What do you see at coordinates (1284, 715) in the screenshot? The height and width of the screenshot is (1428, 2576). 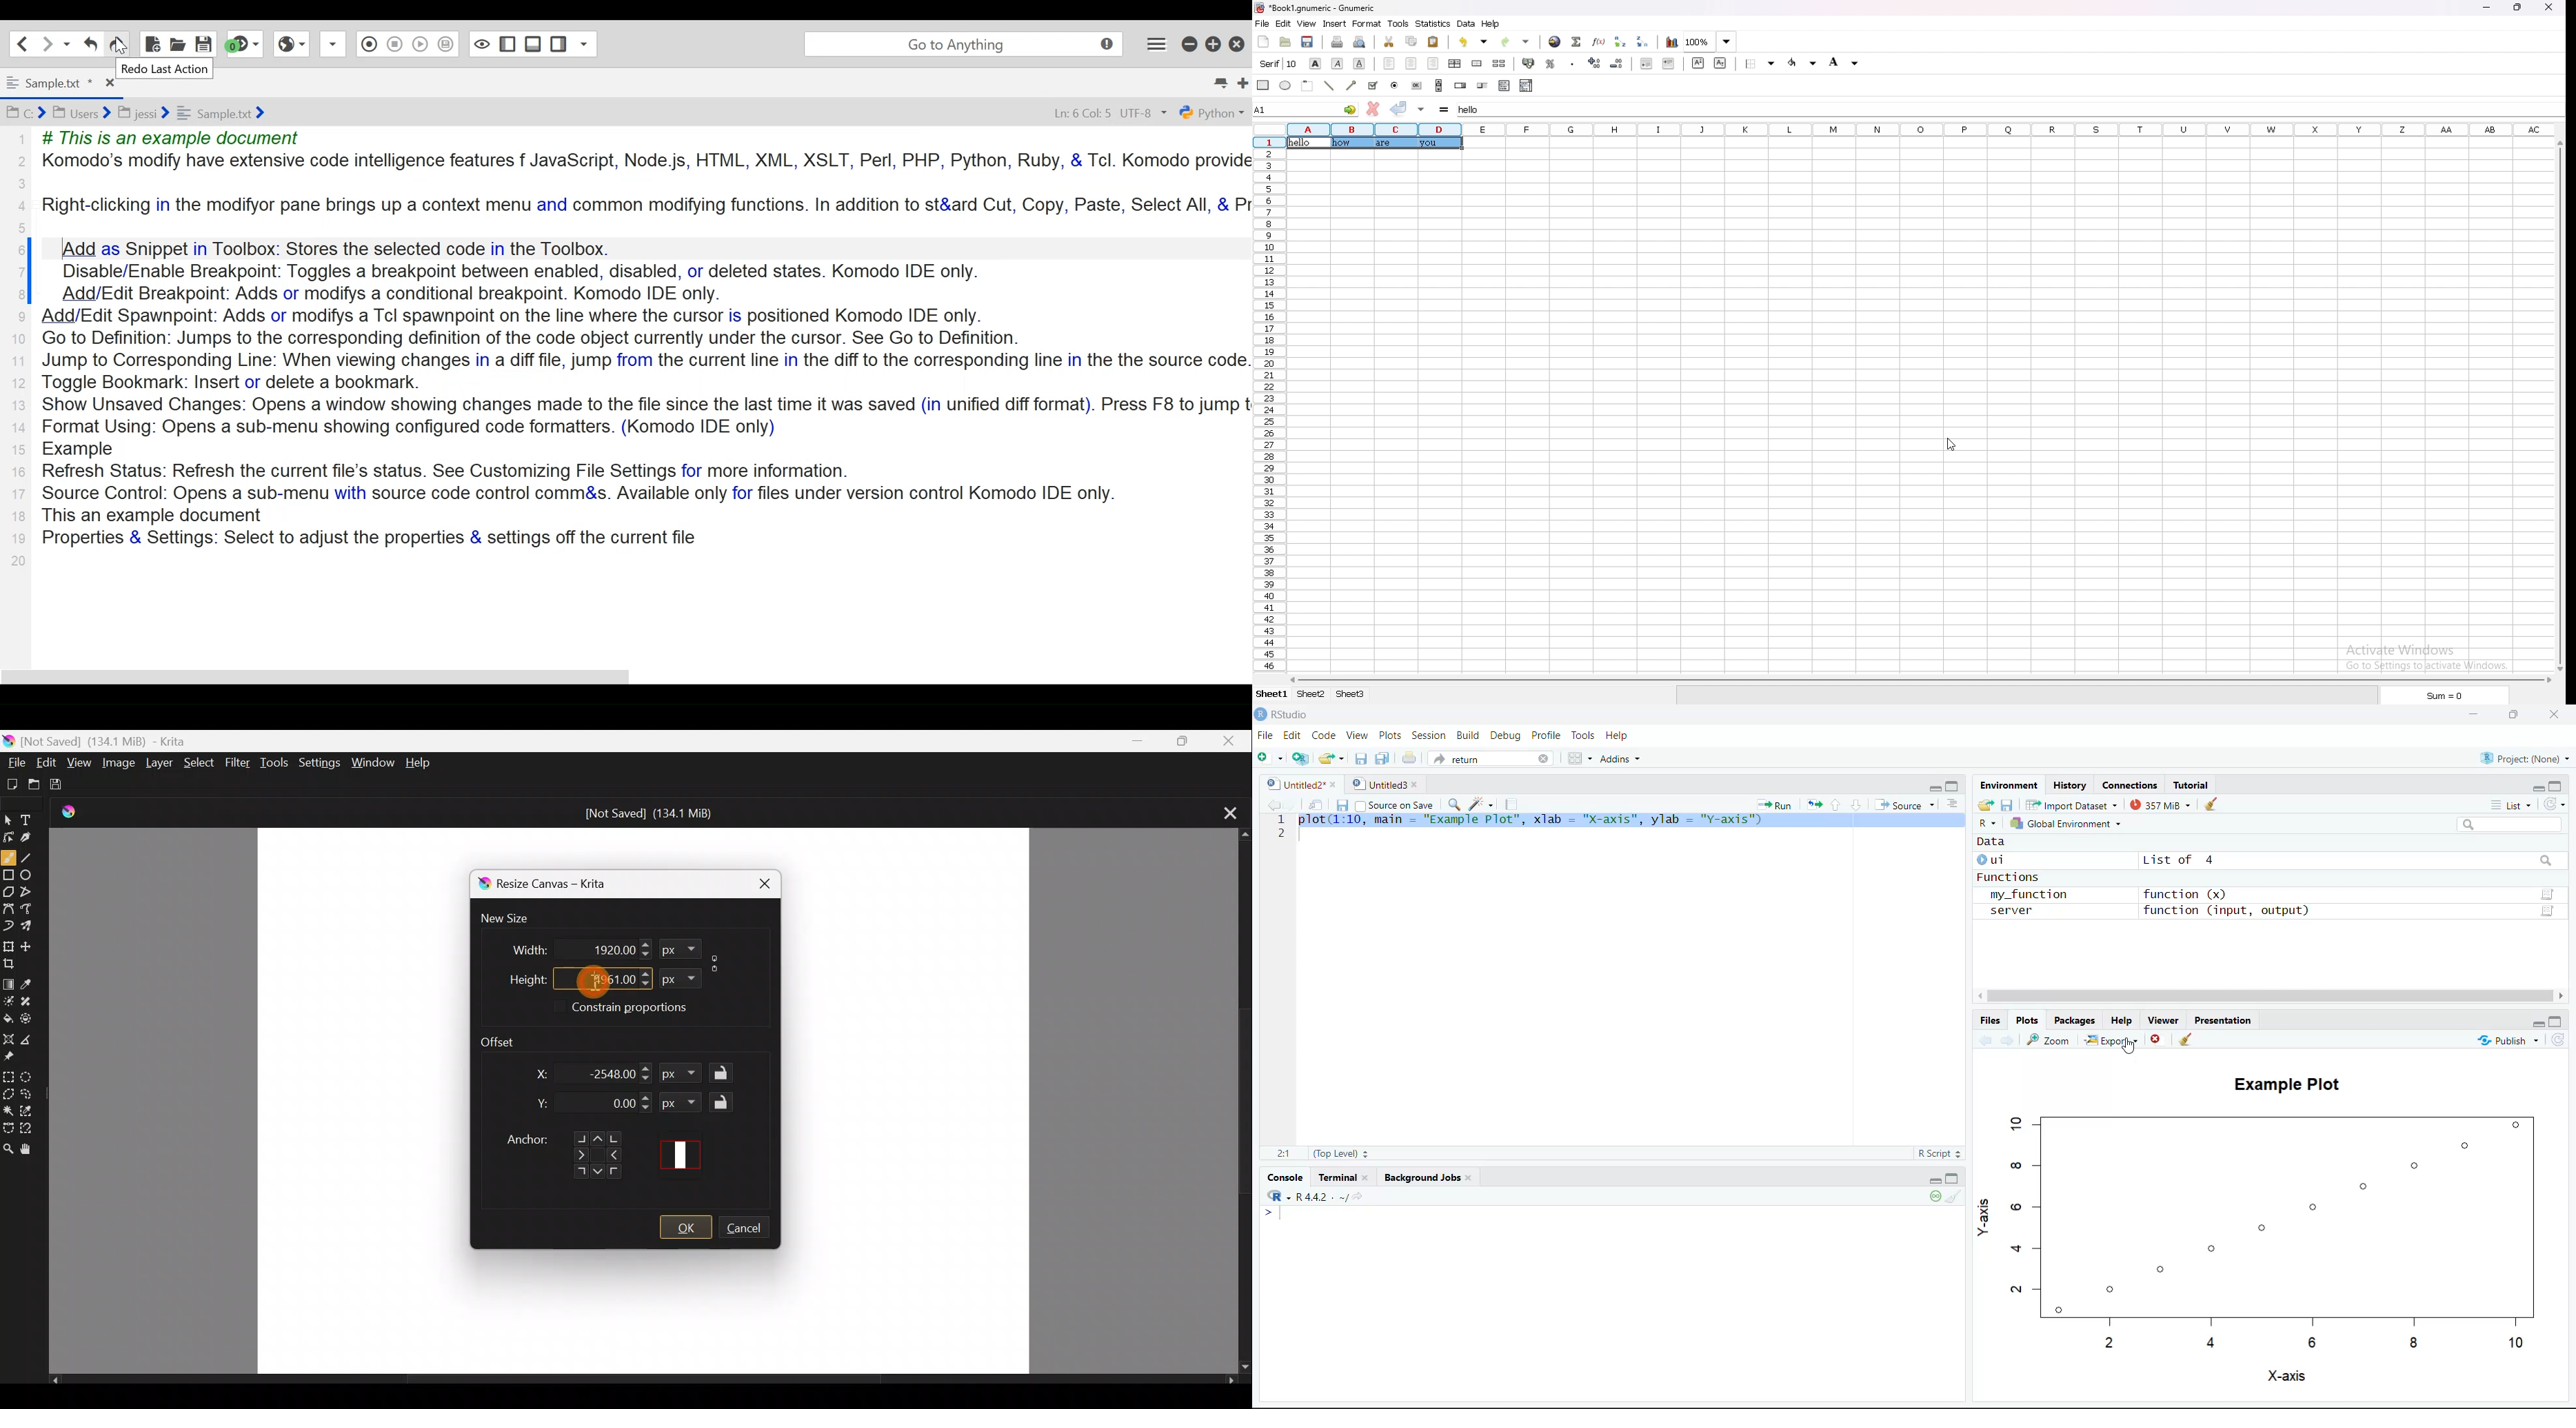 I see `RStudio` at bounding box center [1284, 715].